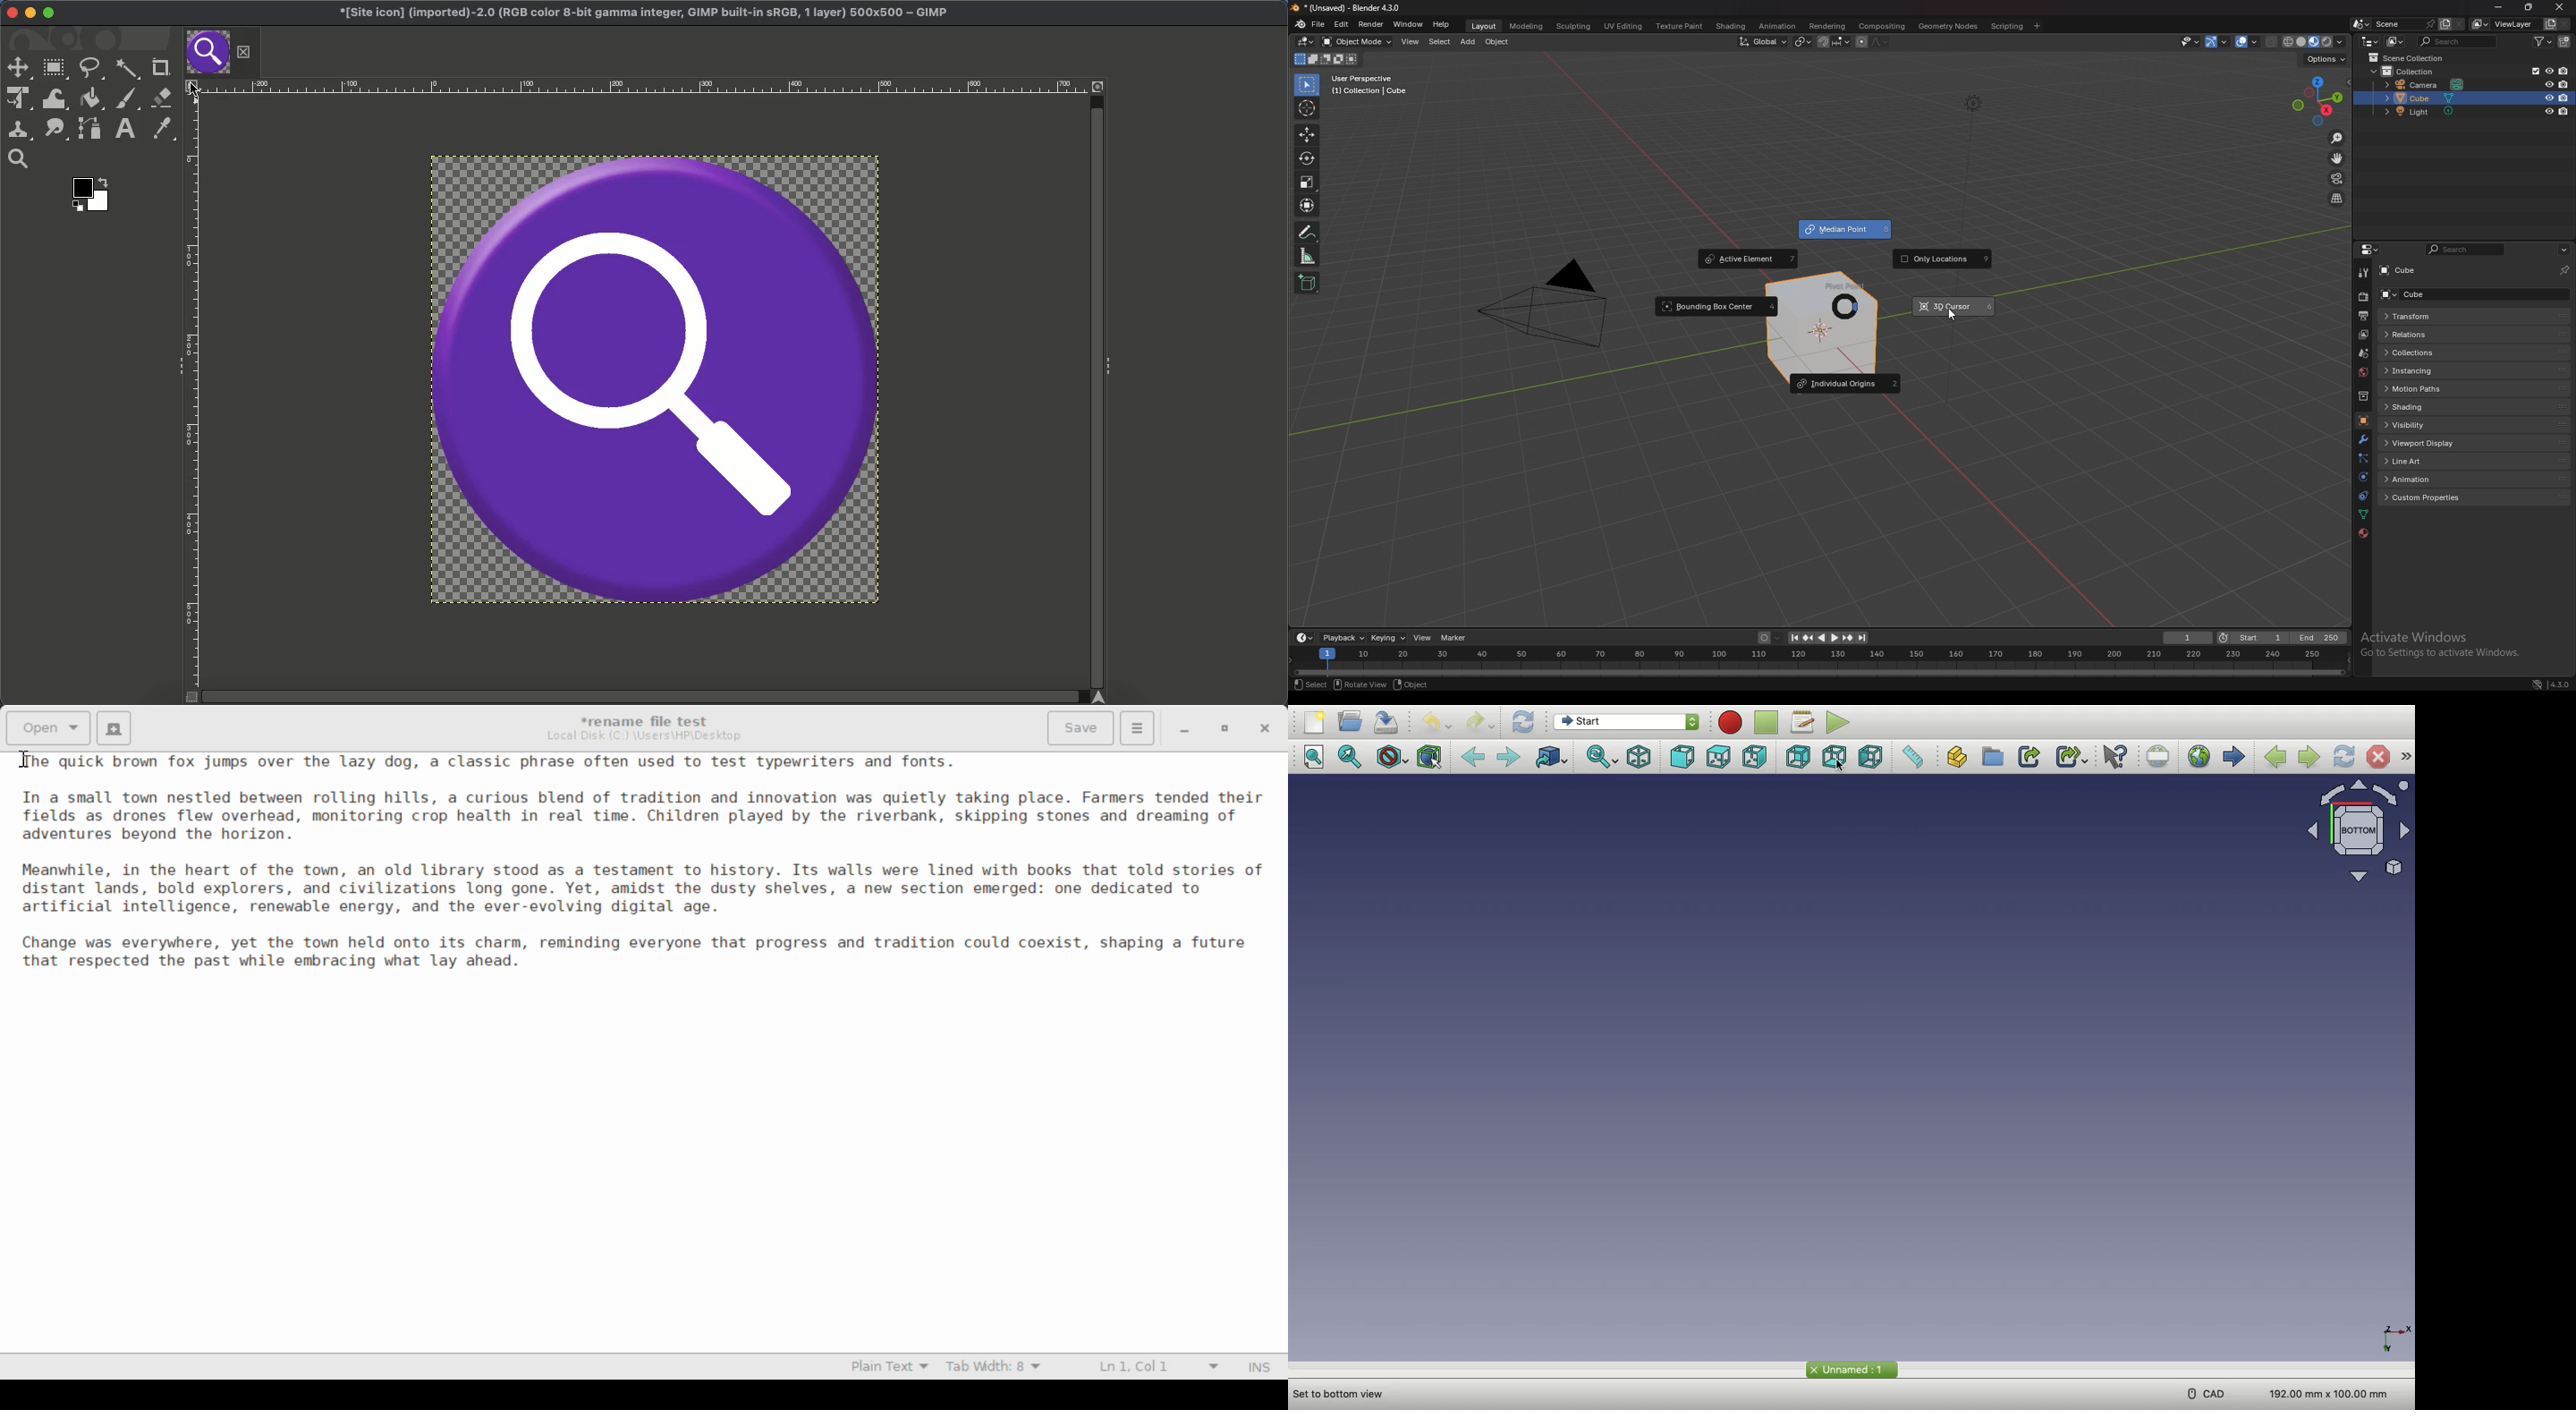  I want to click on Set URL, so click(2160, 756).